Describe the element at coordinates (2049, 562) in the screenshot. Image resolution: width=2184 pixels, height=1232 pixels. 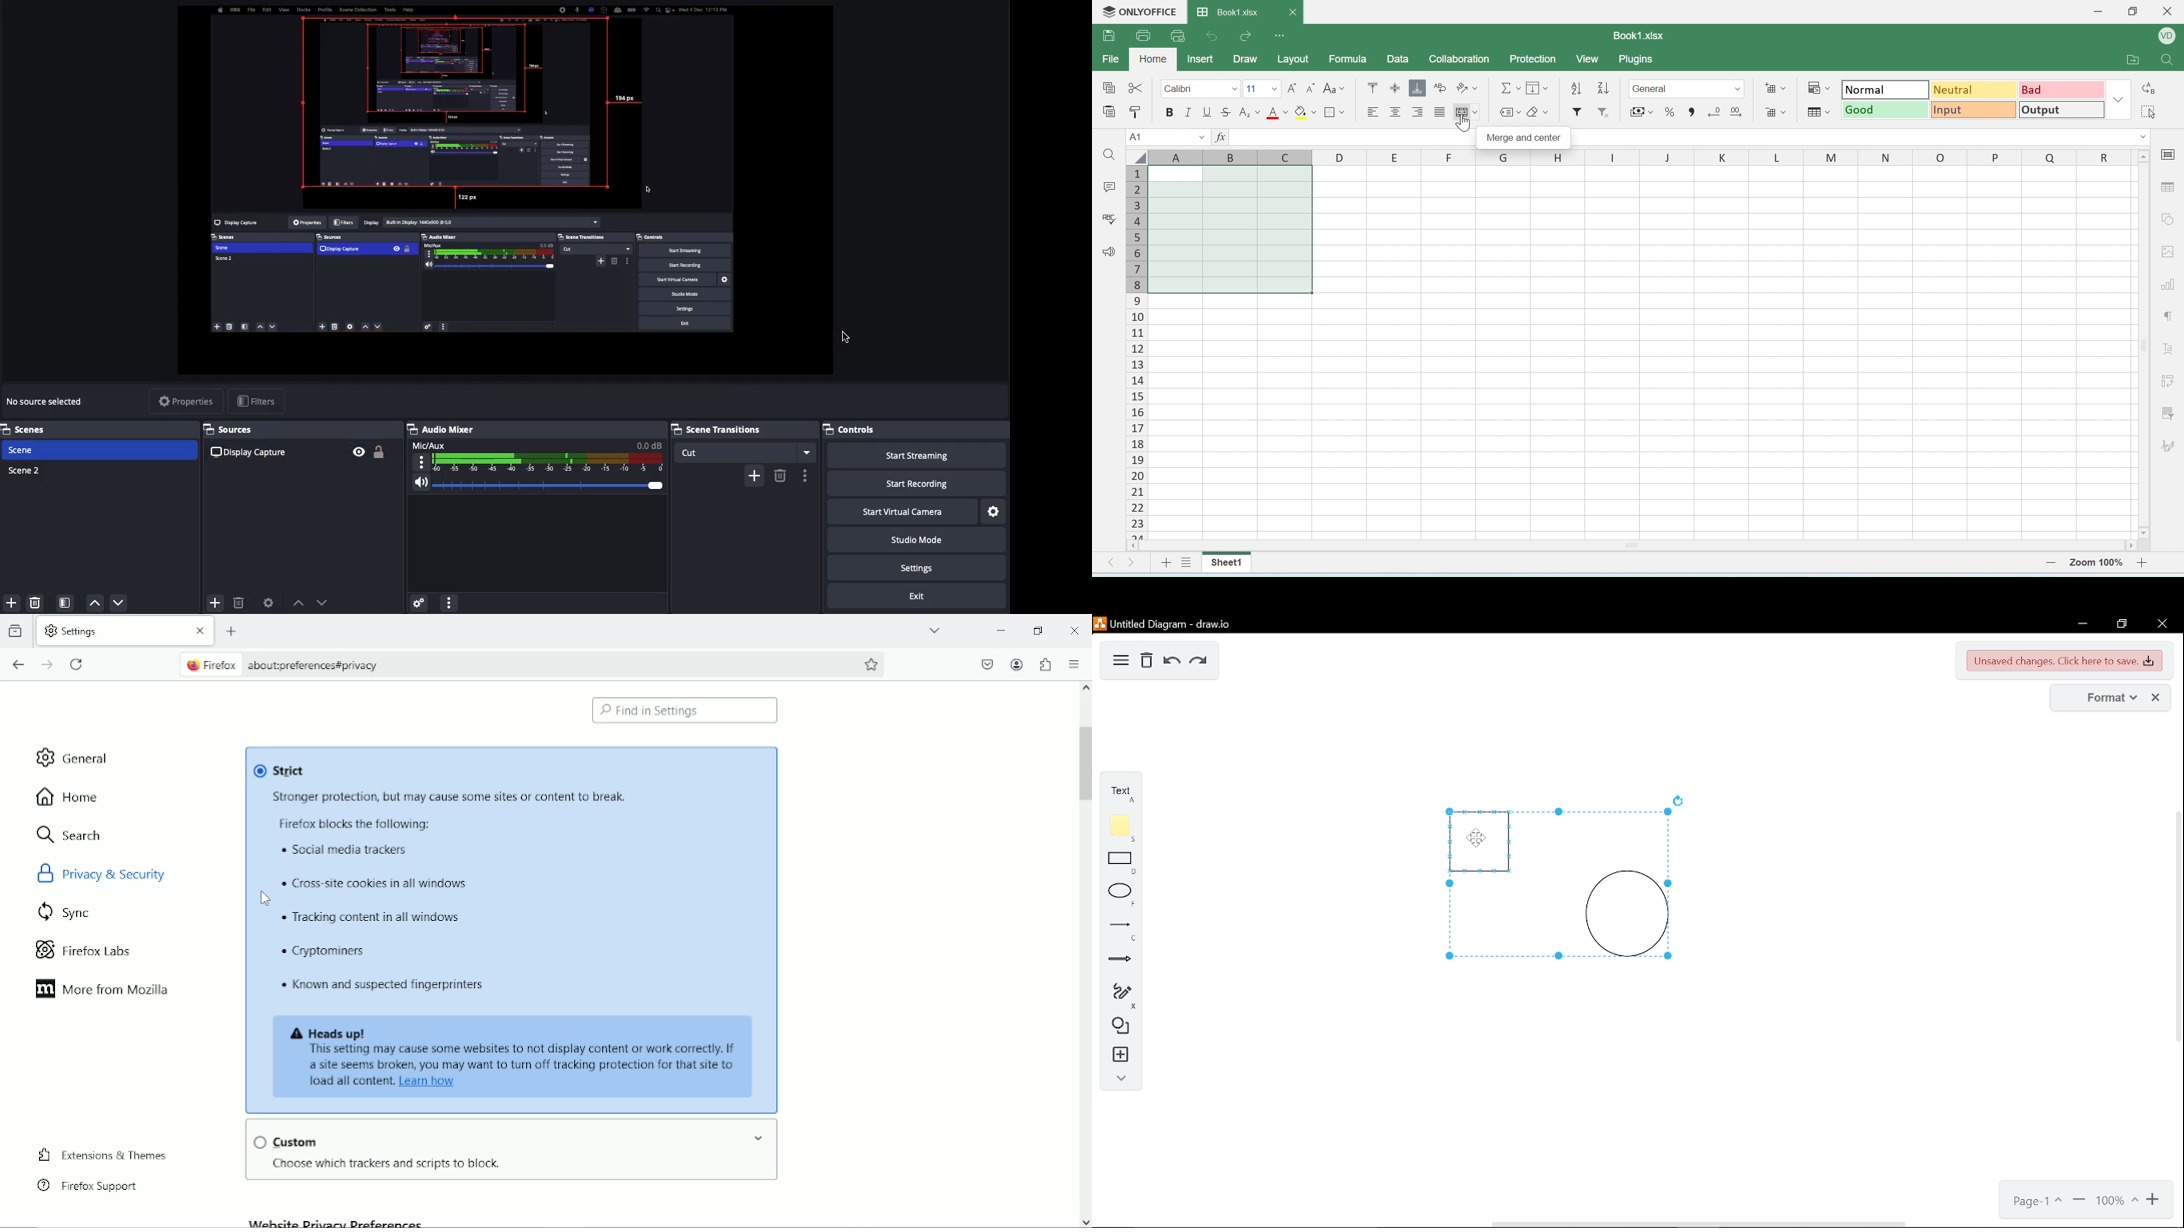
I see `zoom out` at that location.